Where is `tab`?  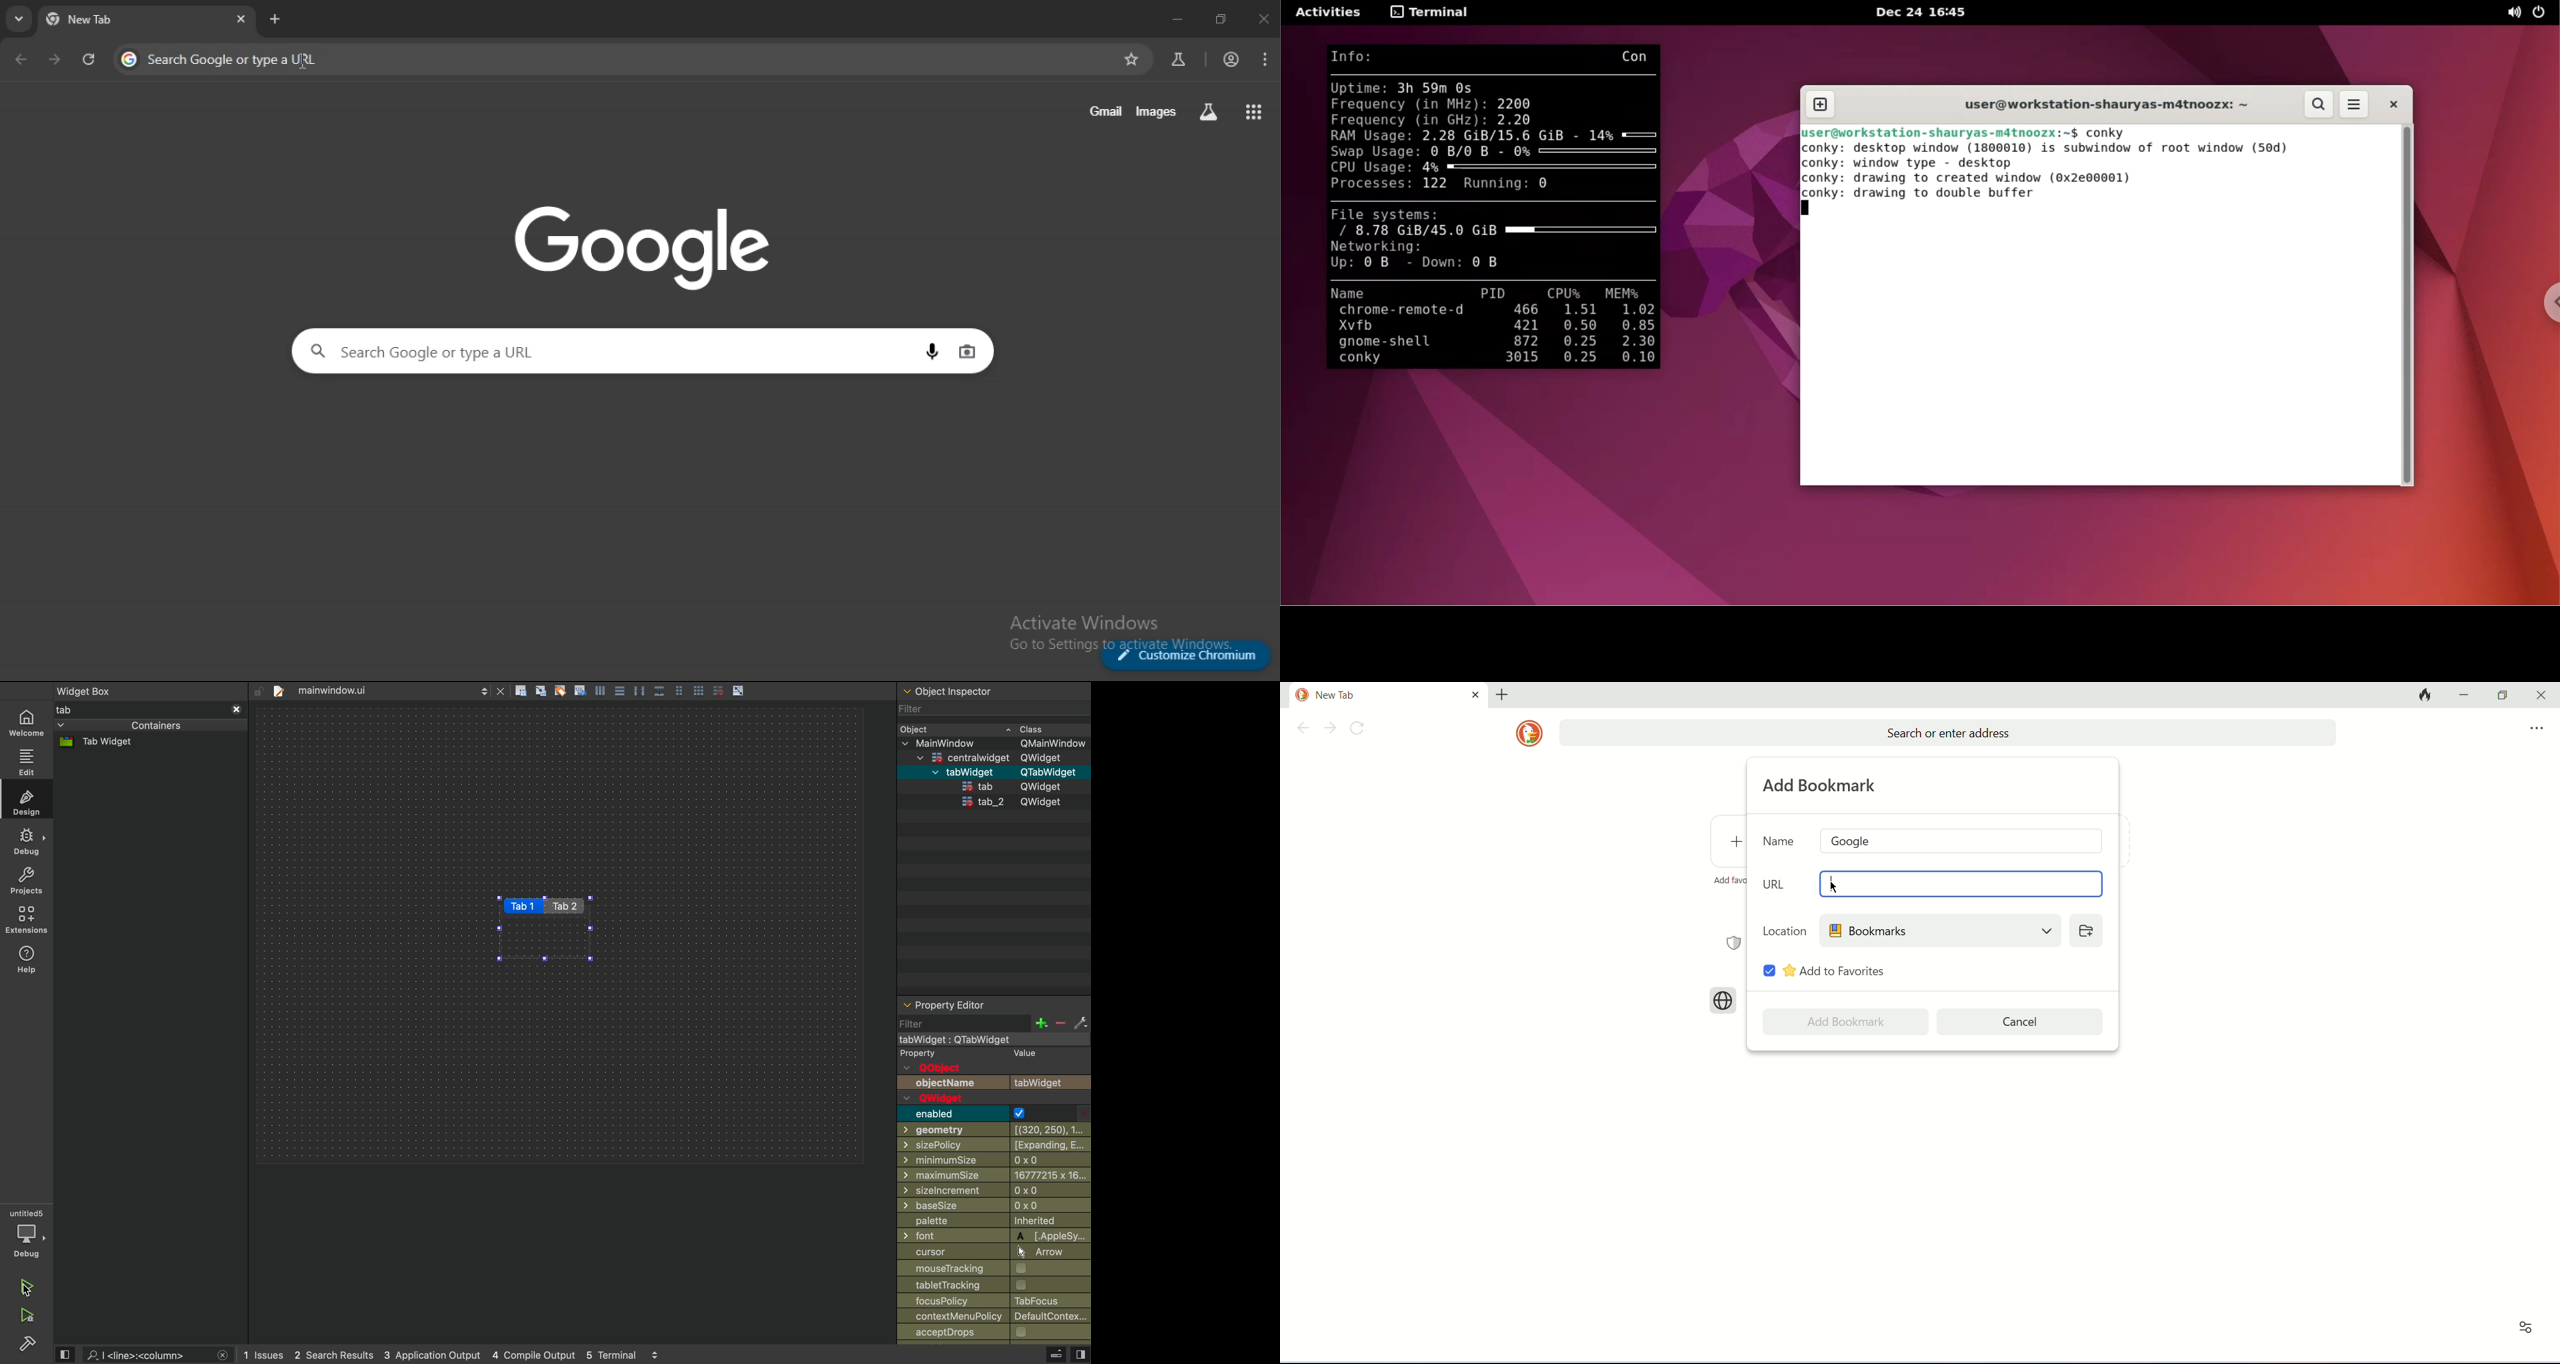 tab is located at coordinates (137, 709).